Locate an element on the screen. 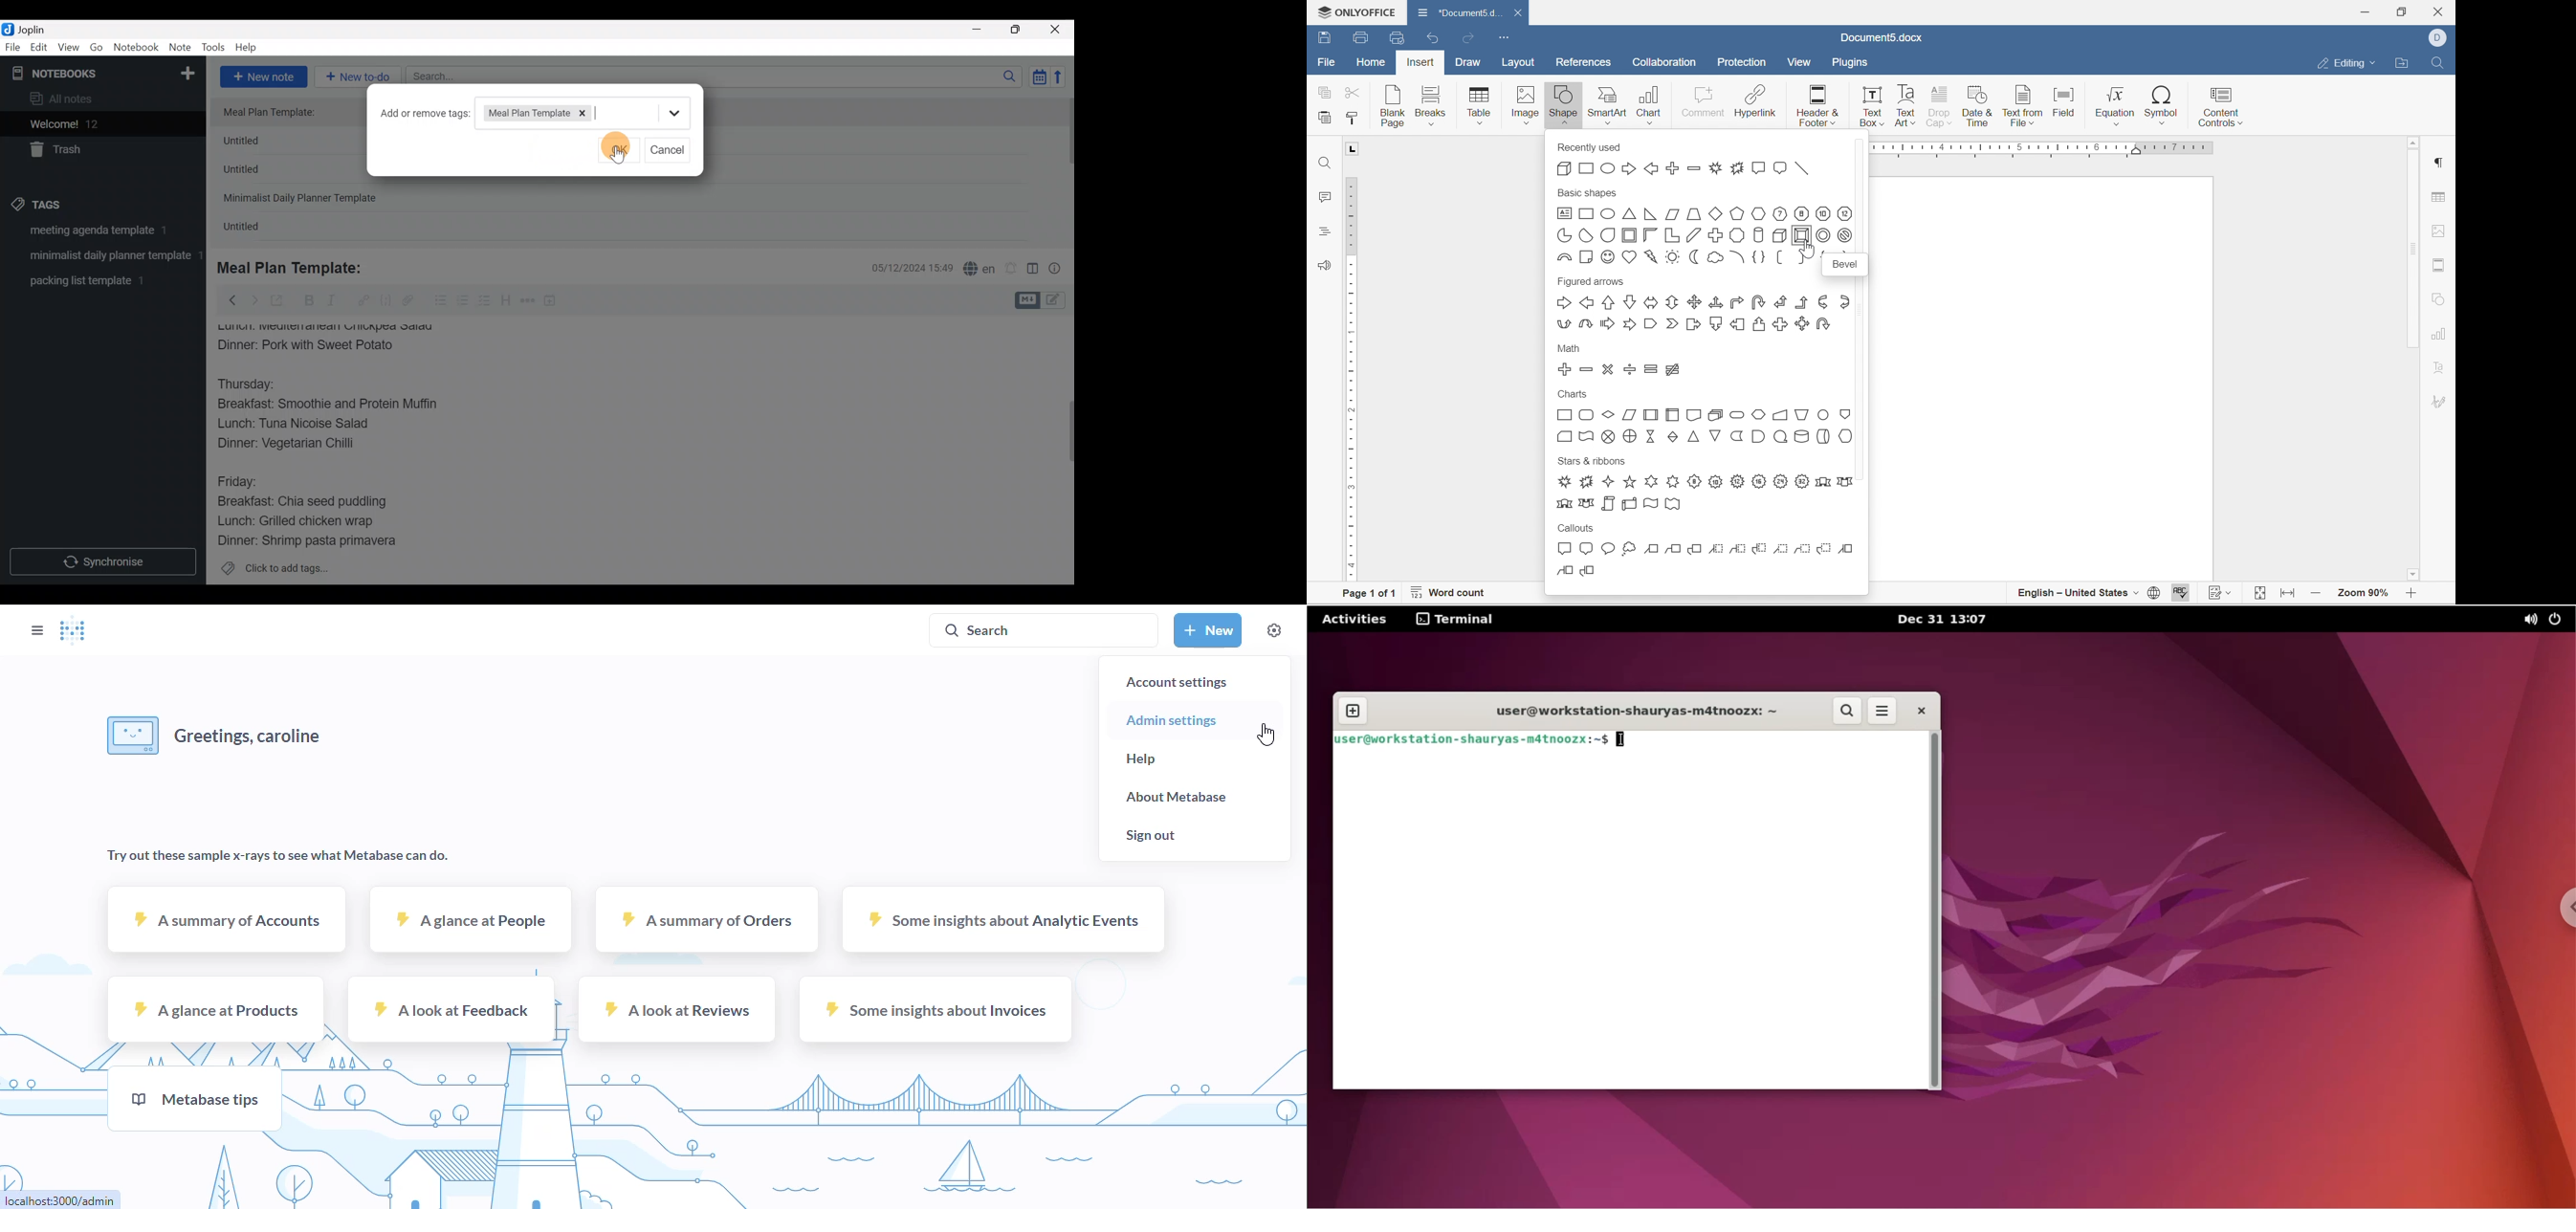 This screenshot has width=2576, height=1232. ruler is located at coordinates (1351, 376).